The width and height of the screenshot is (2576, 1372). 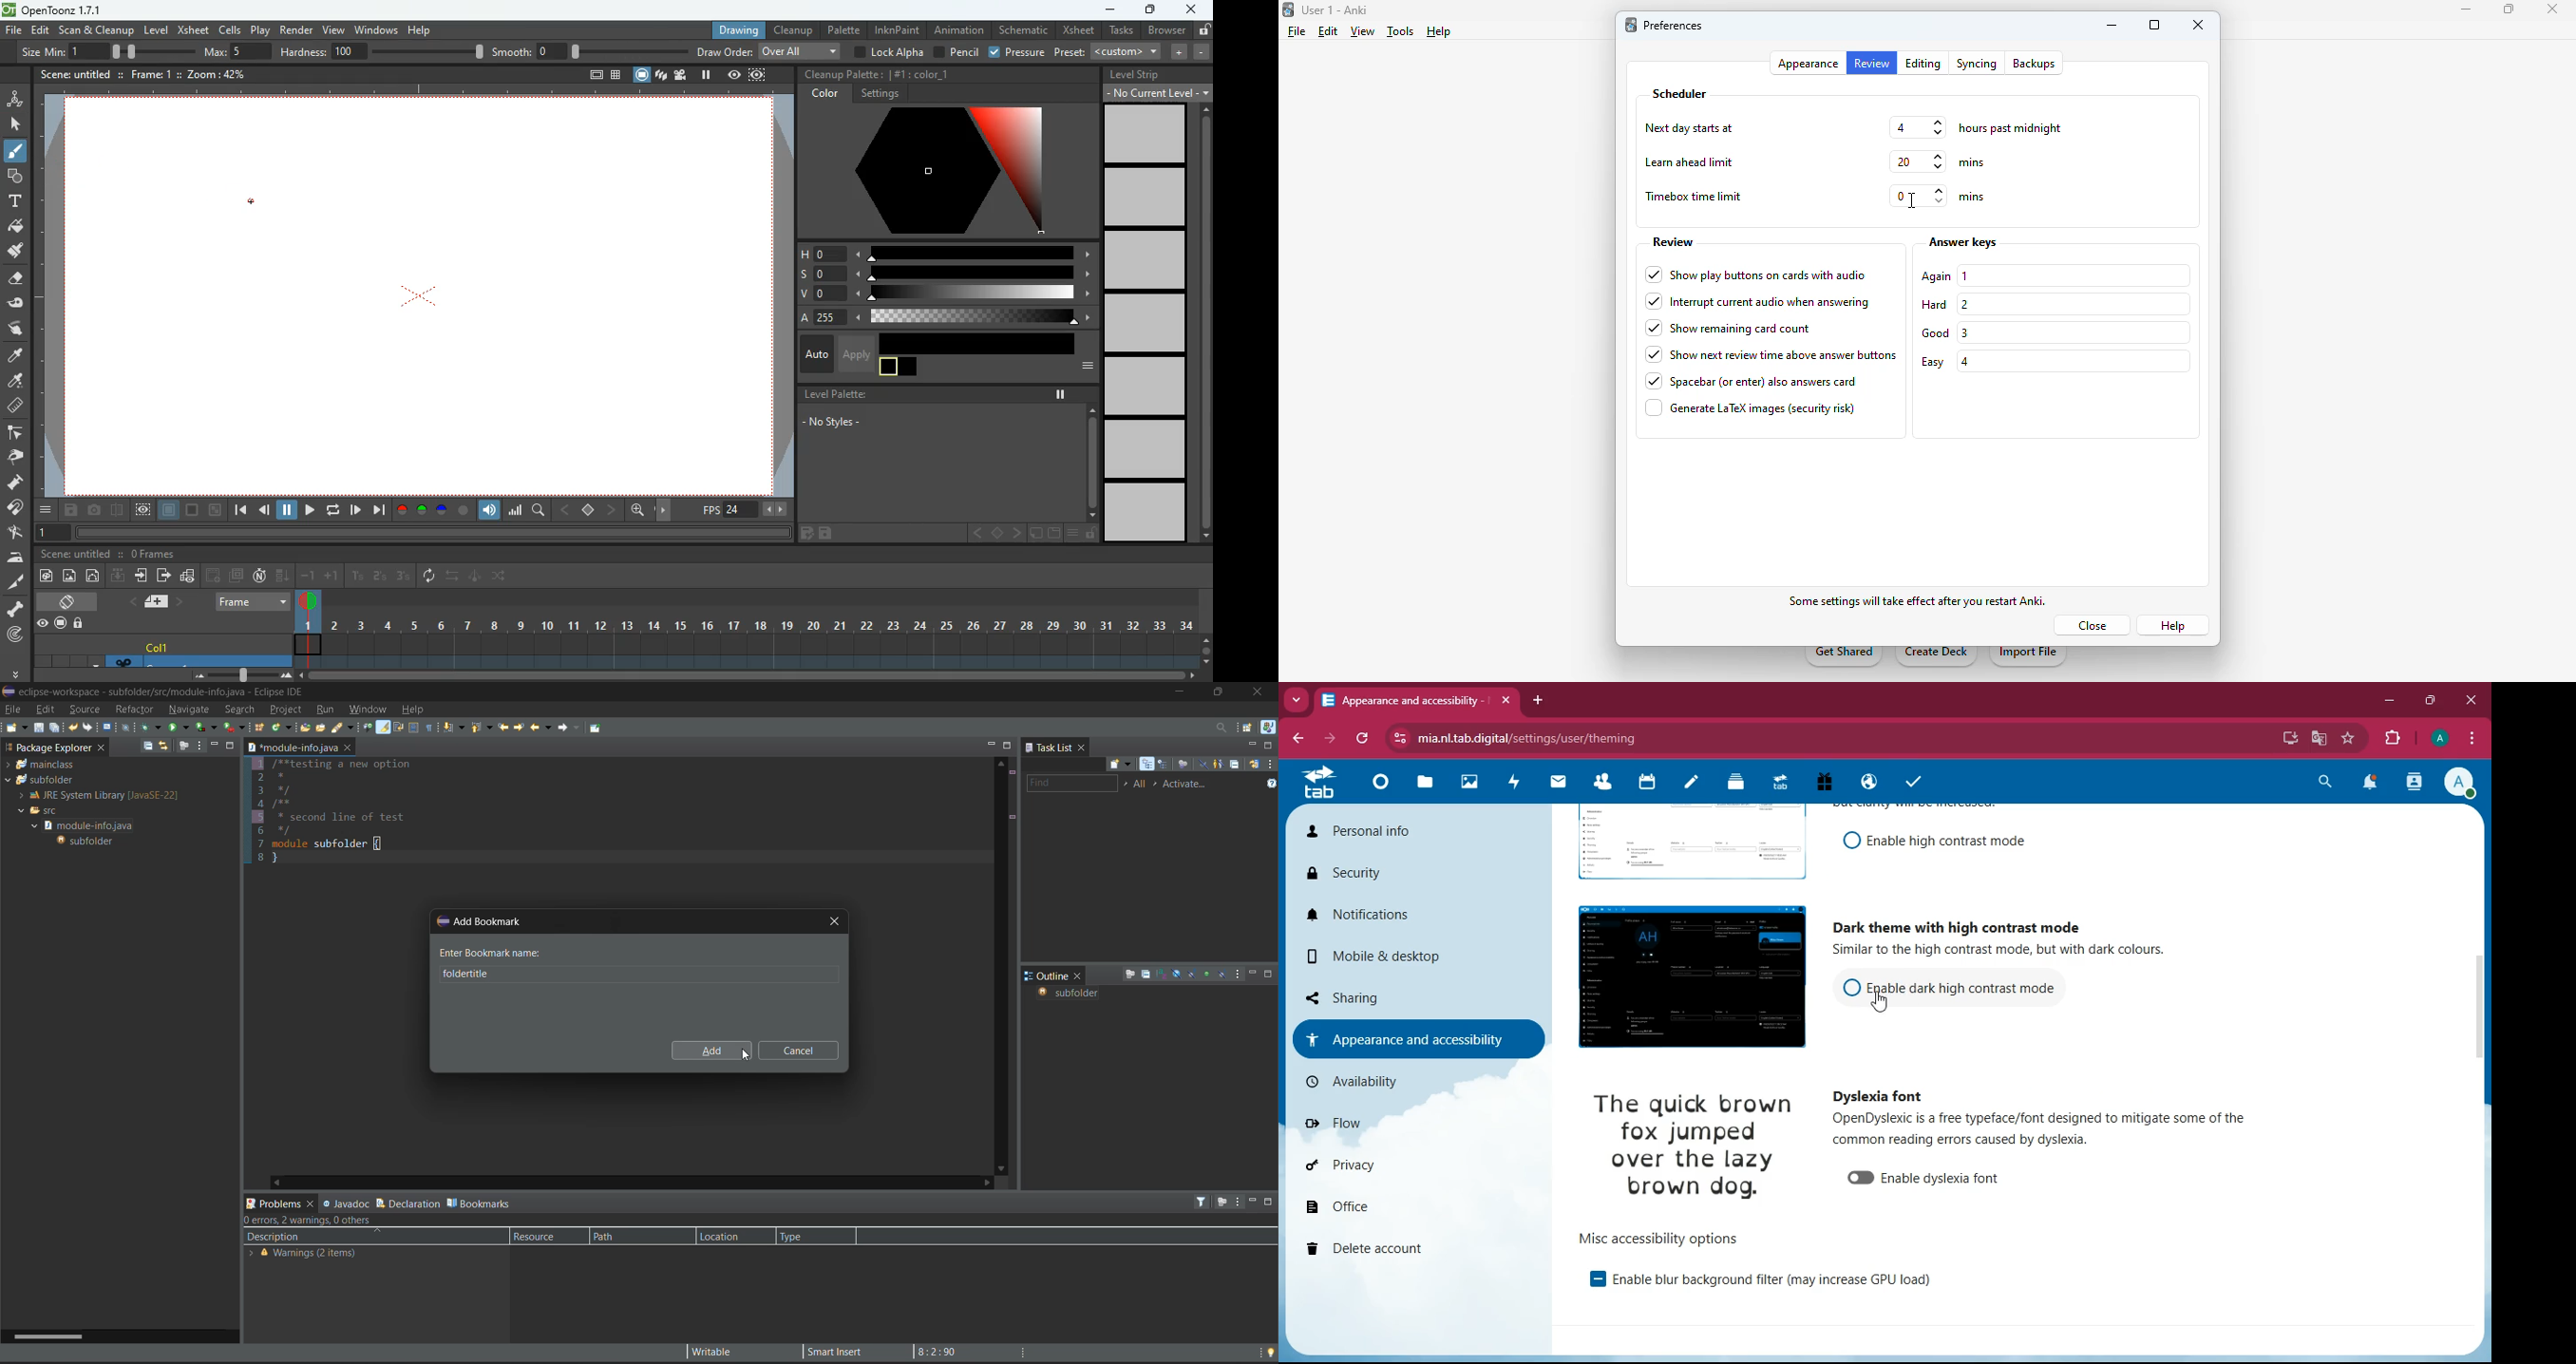 I want to click on close, so click(x=2198, y=25).